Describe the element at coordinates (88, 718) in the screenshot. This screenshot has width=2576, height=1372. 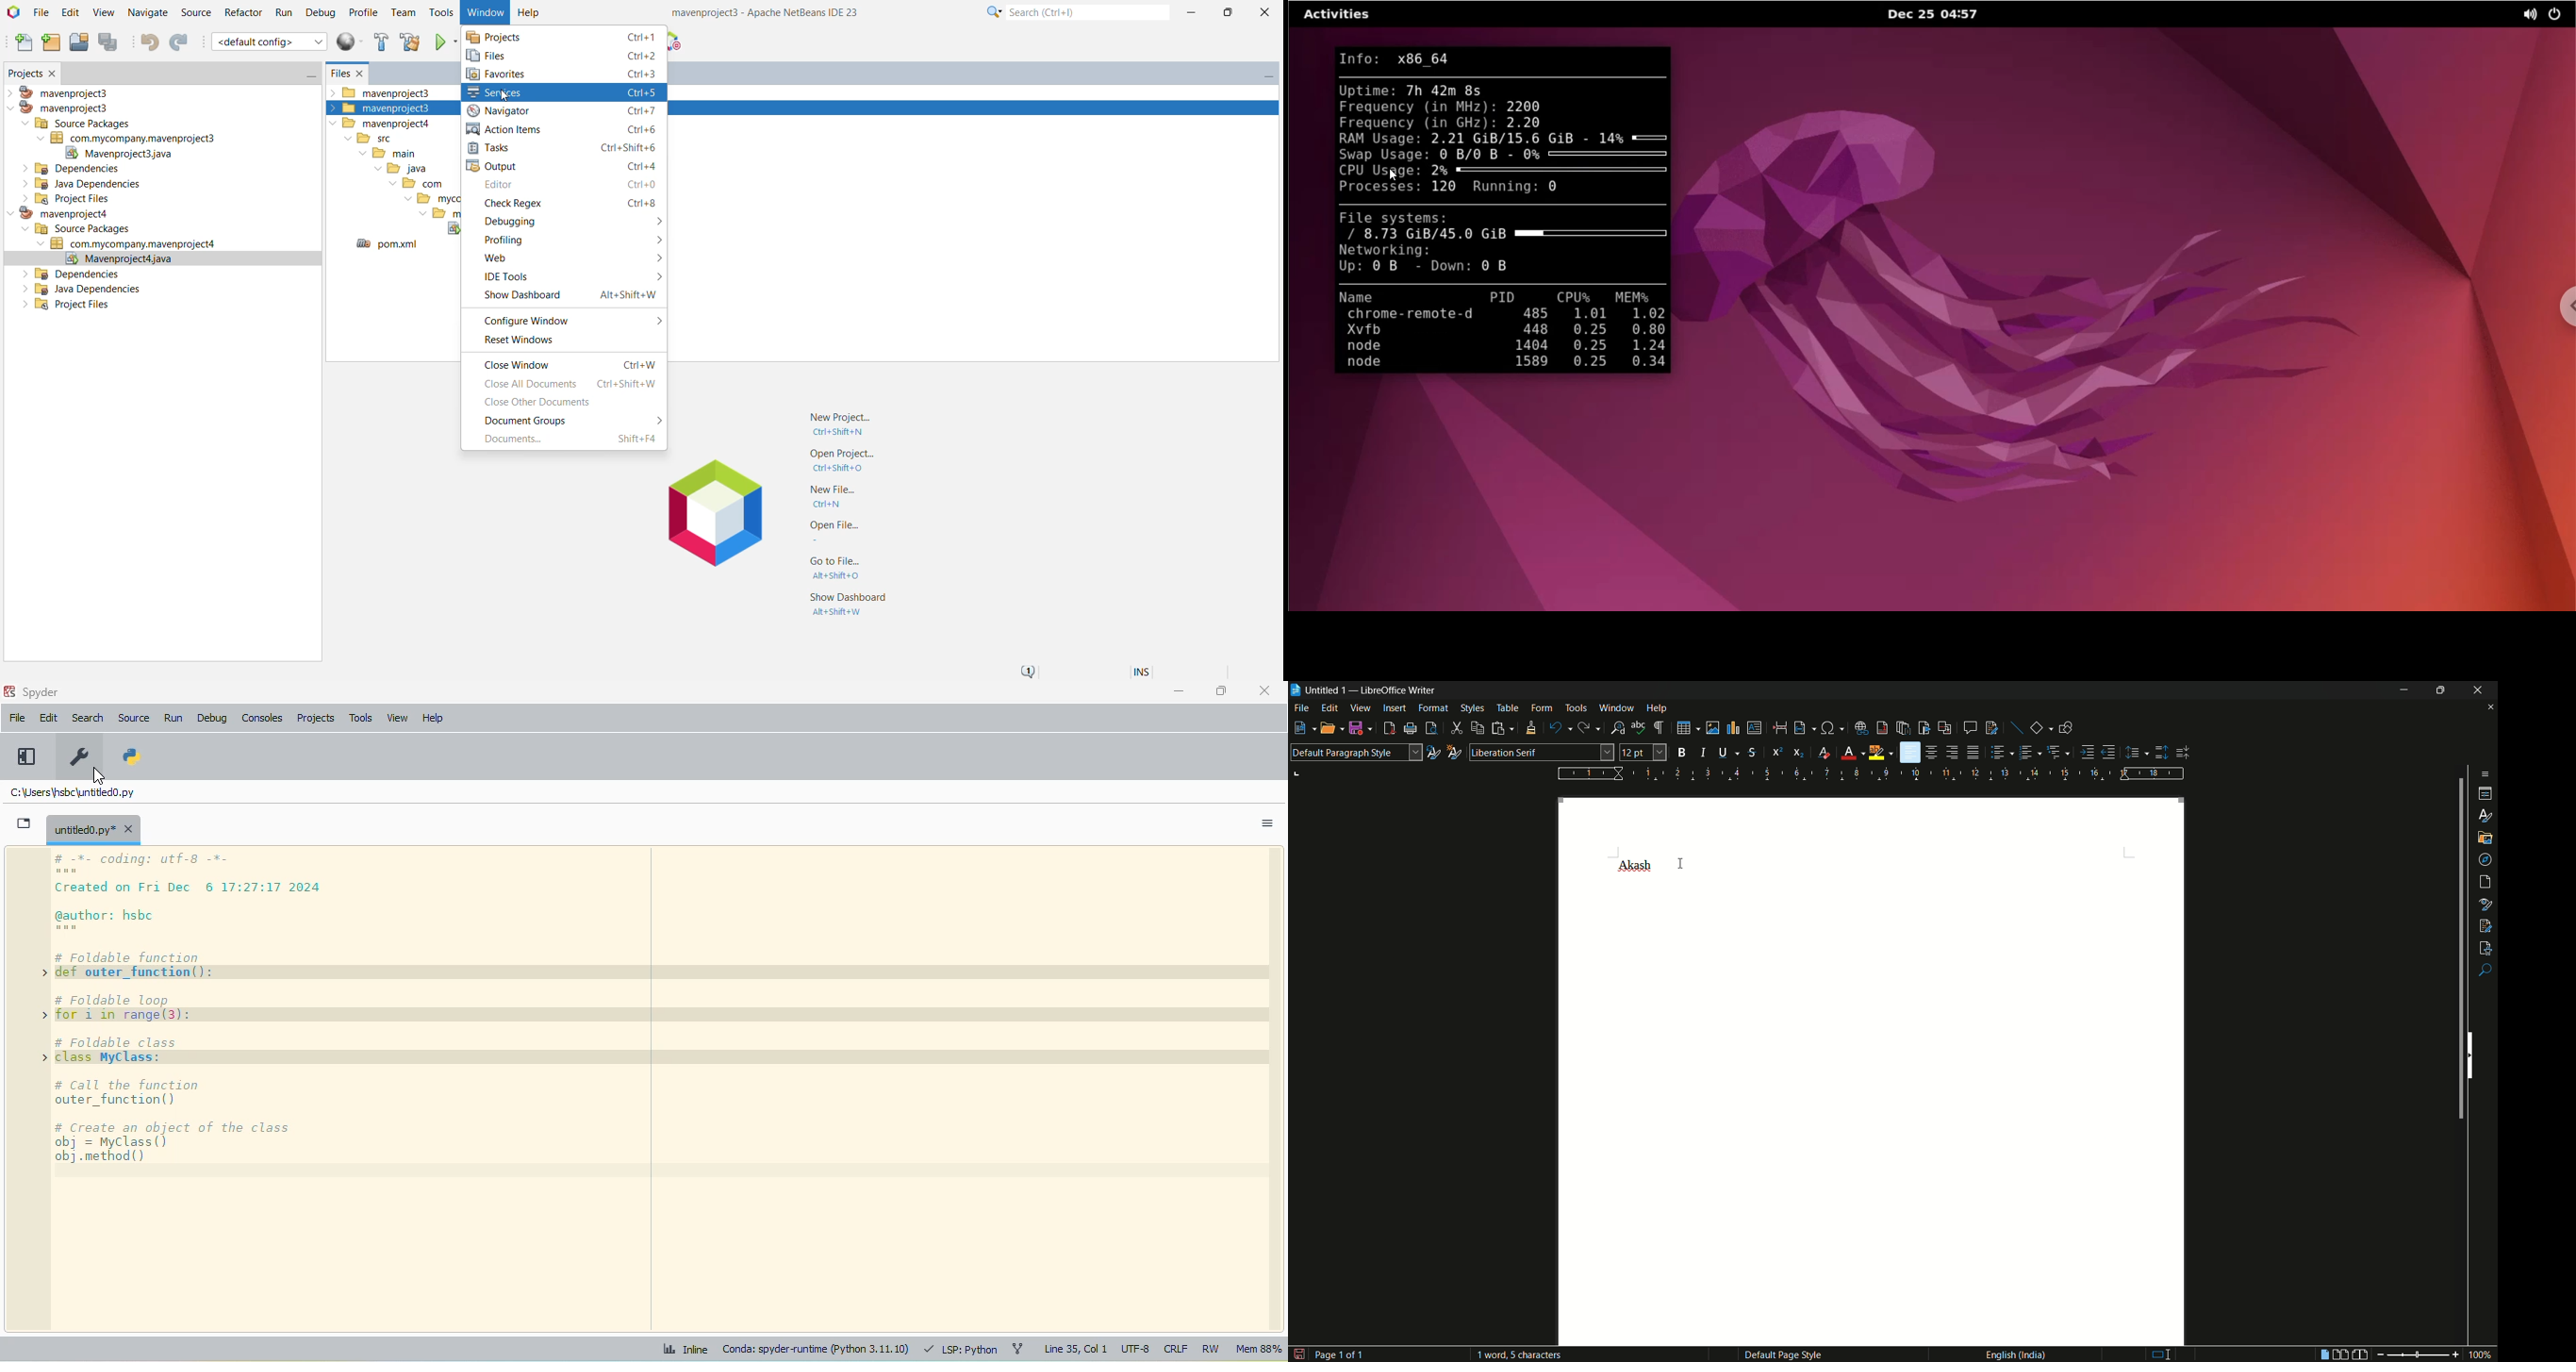
I see `search` at that location.